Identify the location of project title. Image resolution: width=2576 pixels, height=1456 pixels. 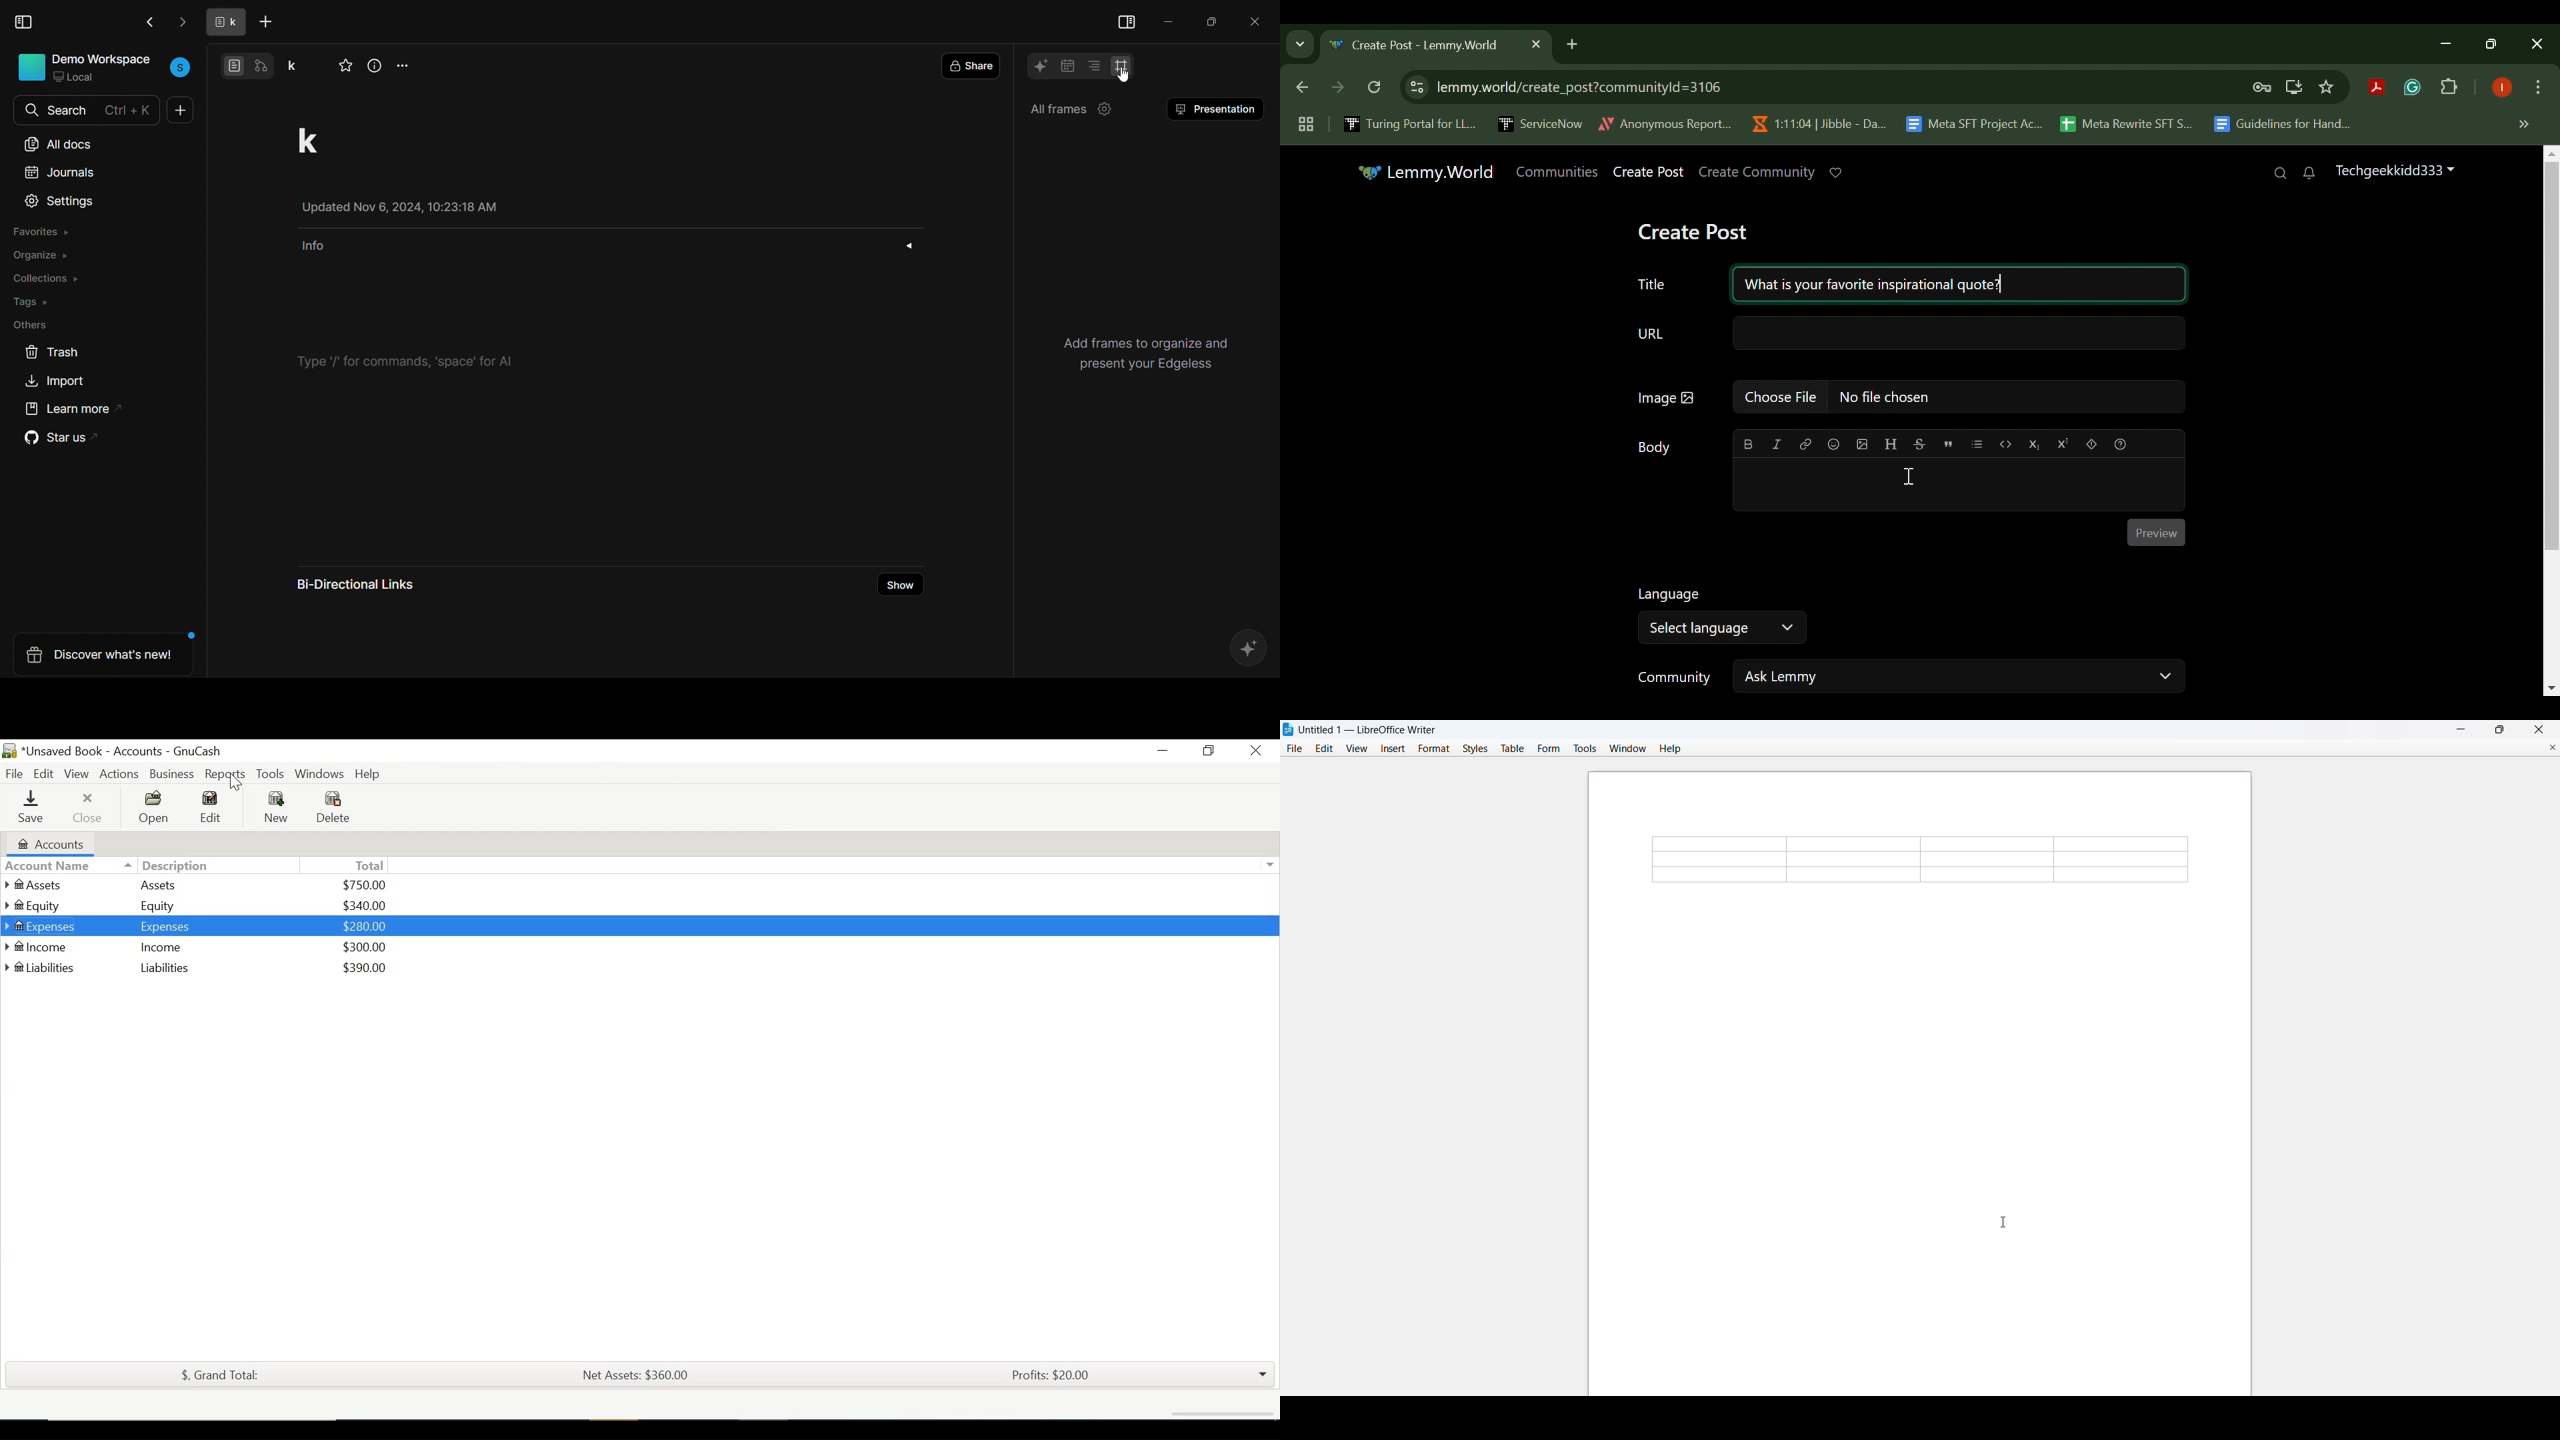
(323, 140).